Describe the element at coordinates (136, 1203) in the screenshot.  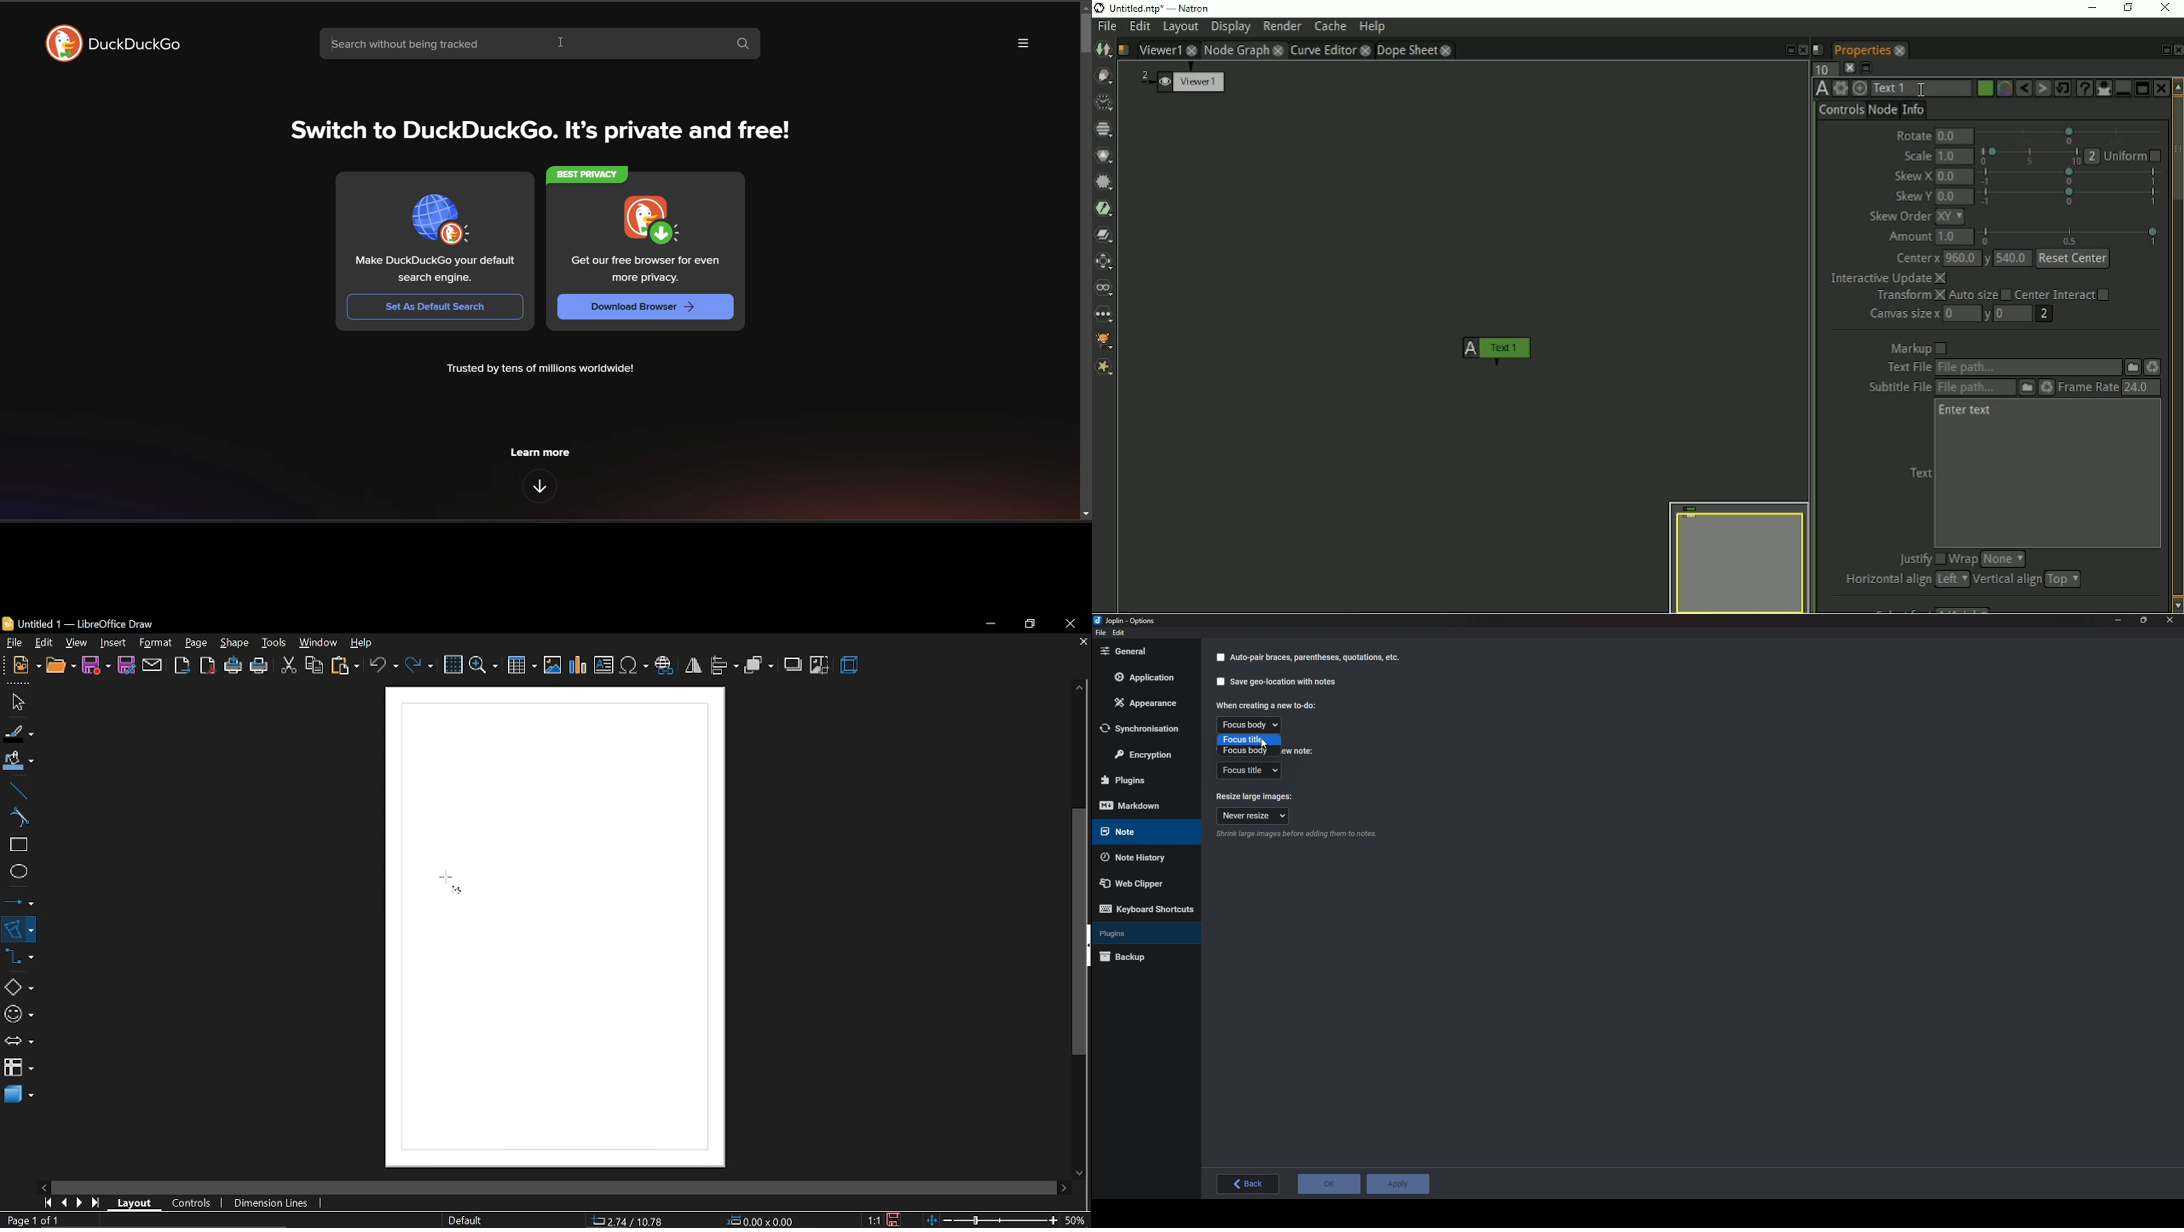
I see `layout` at that location.